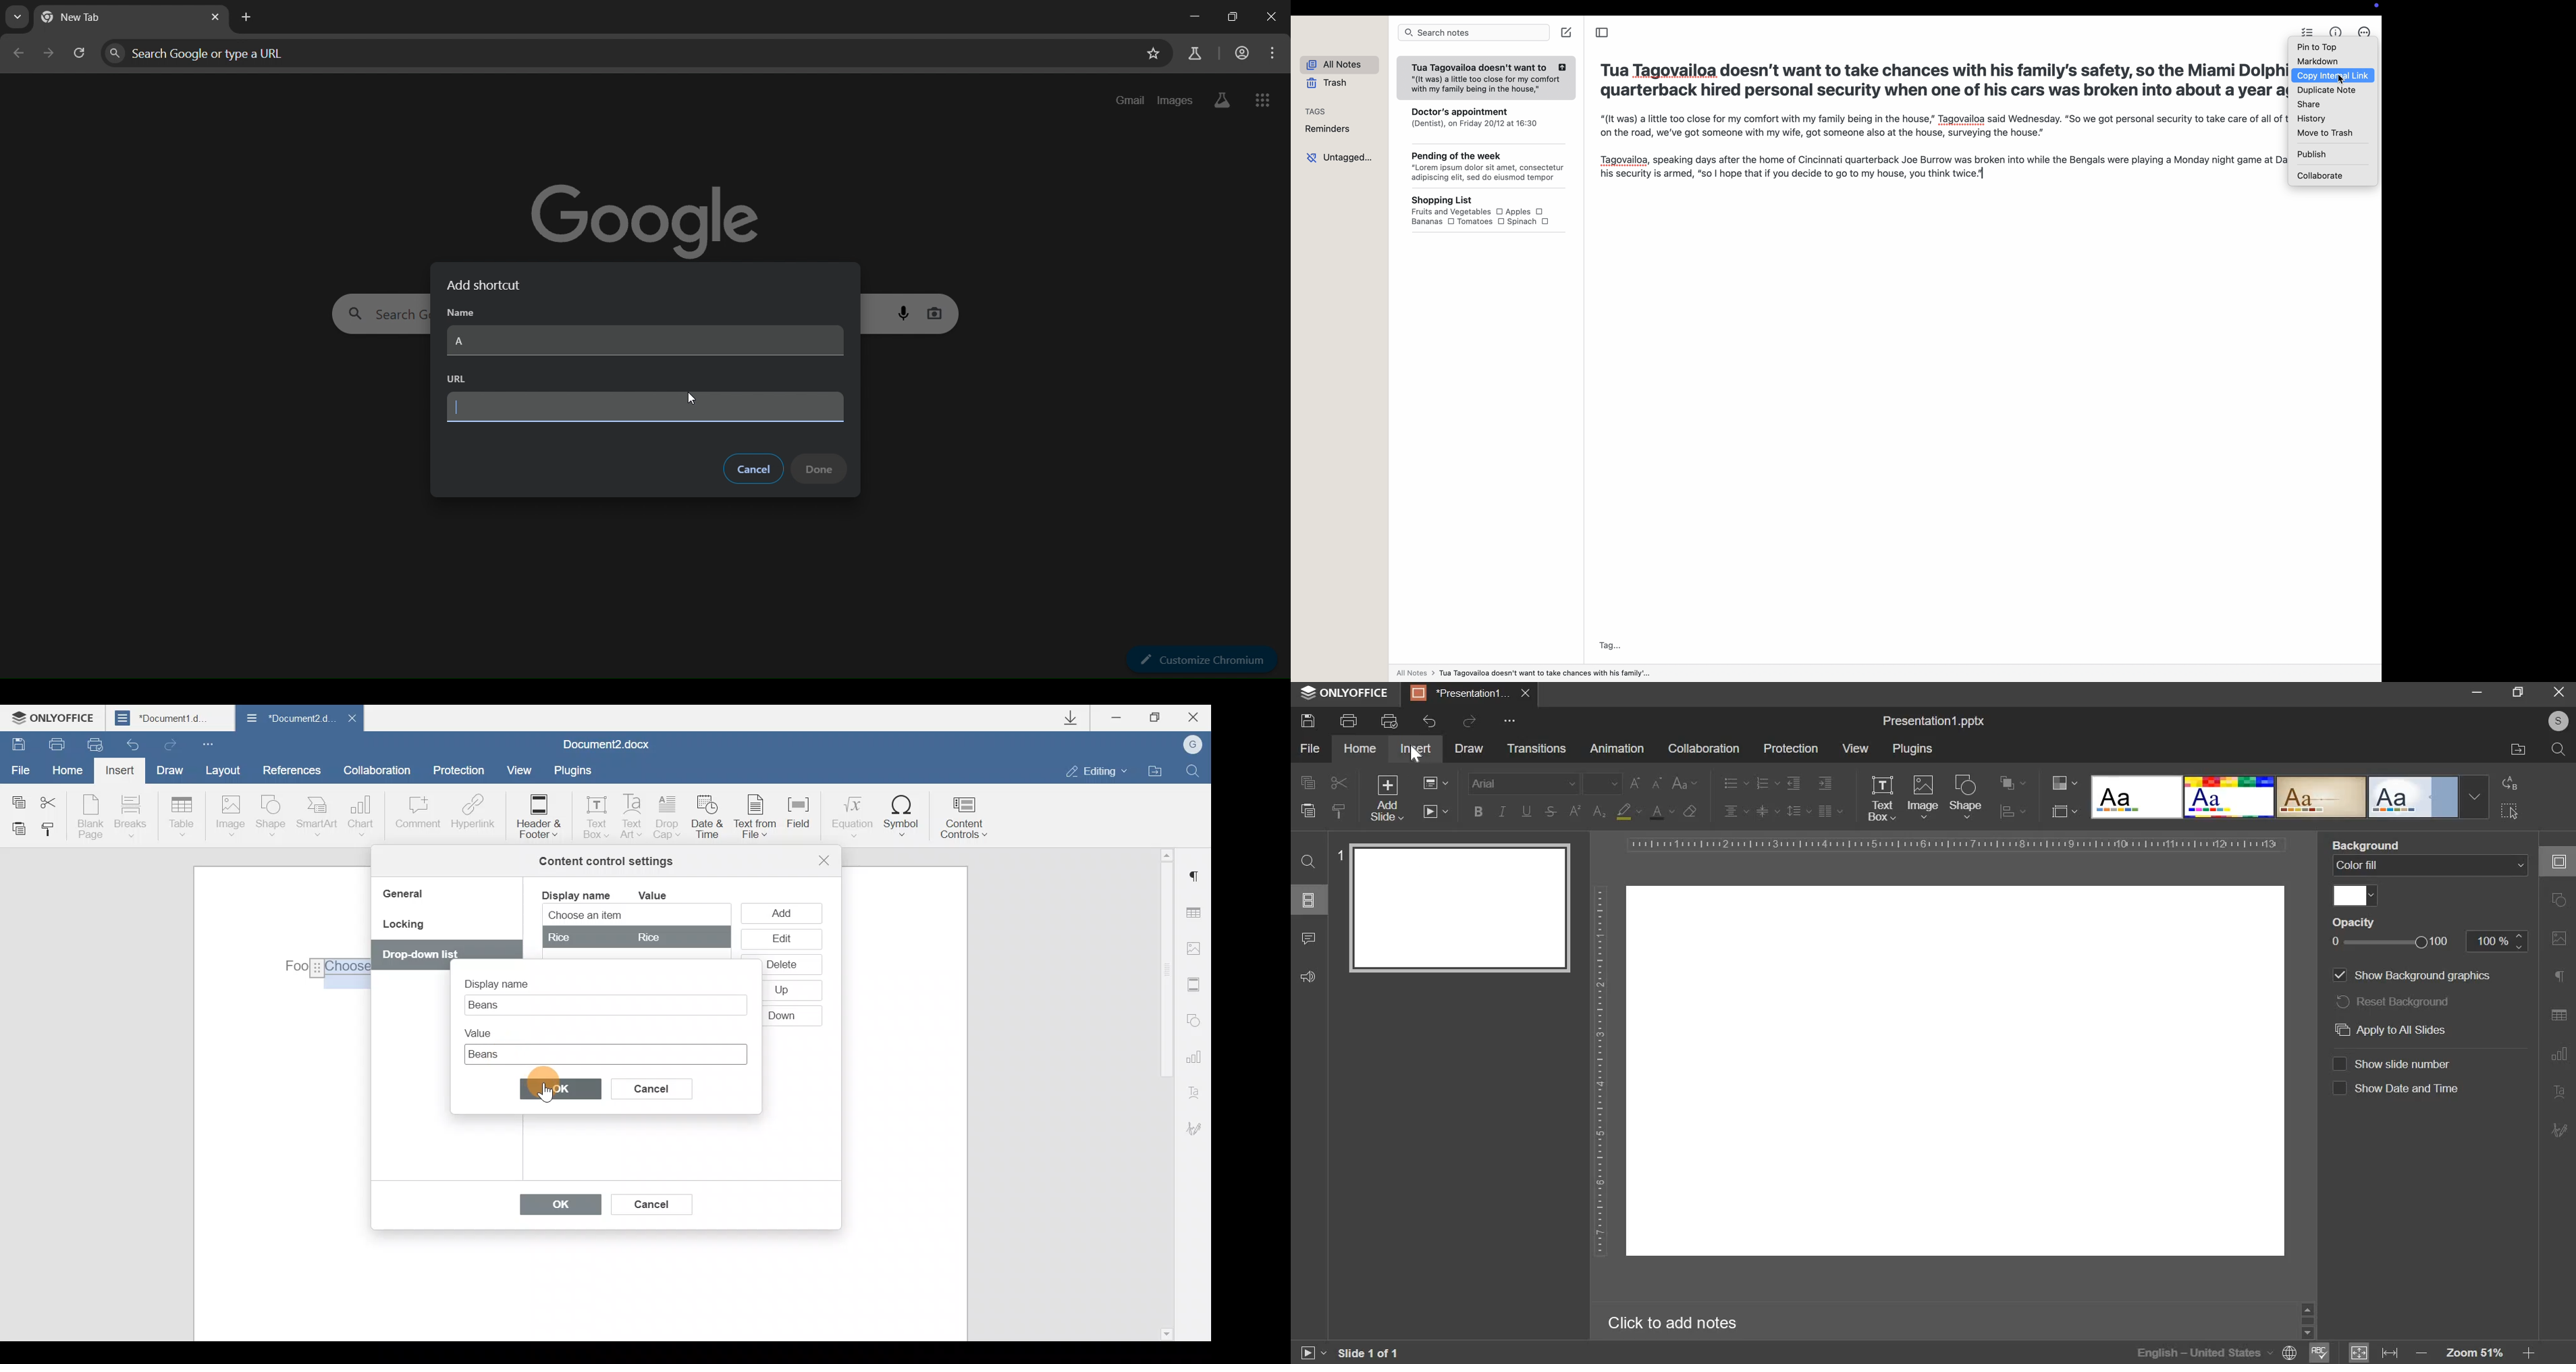  Describe the element at coordinates (936, 311) in the screenshot. I see `image search` at that location.